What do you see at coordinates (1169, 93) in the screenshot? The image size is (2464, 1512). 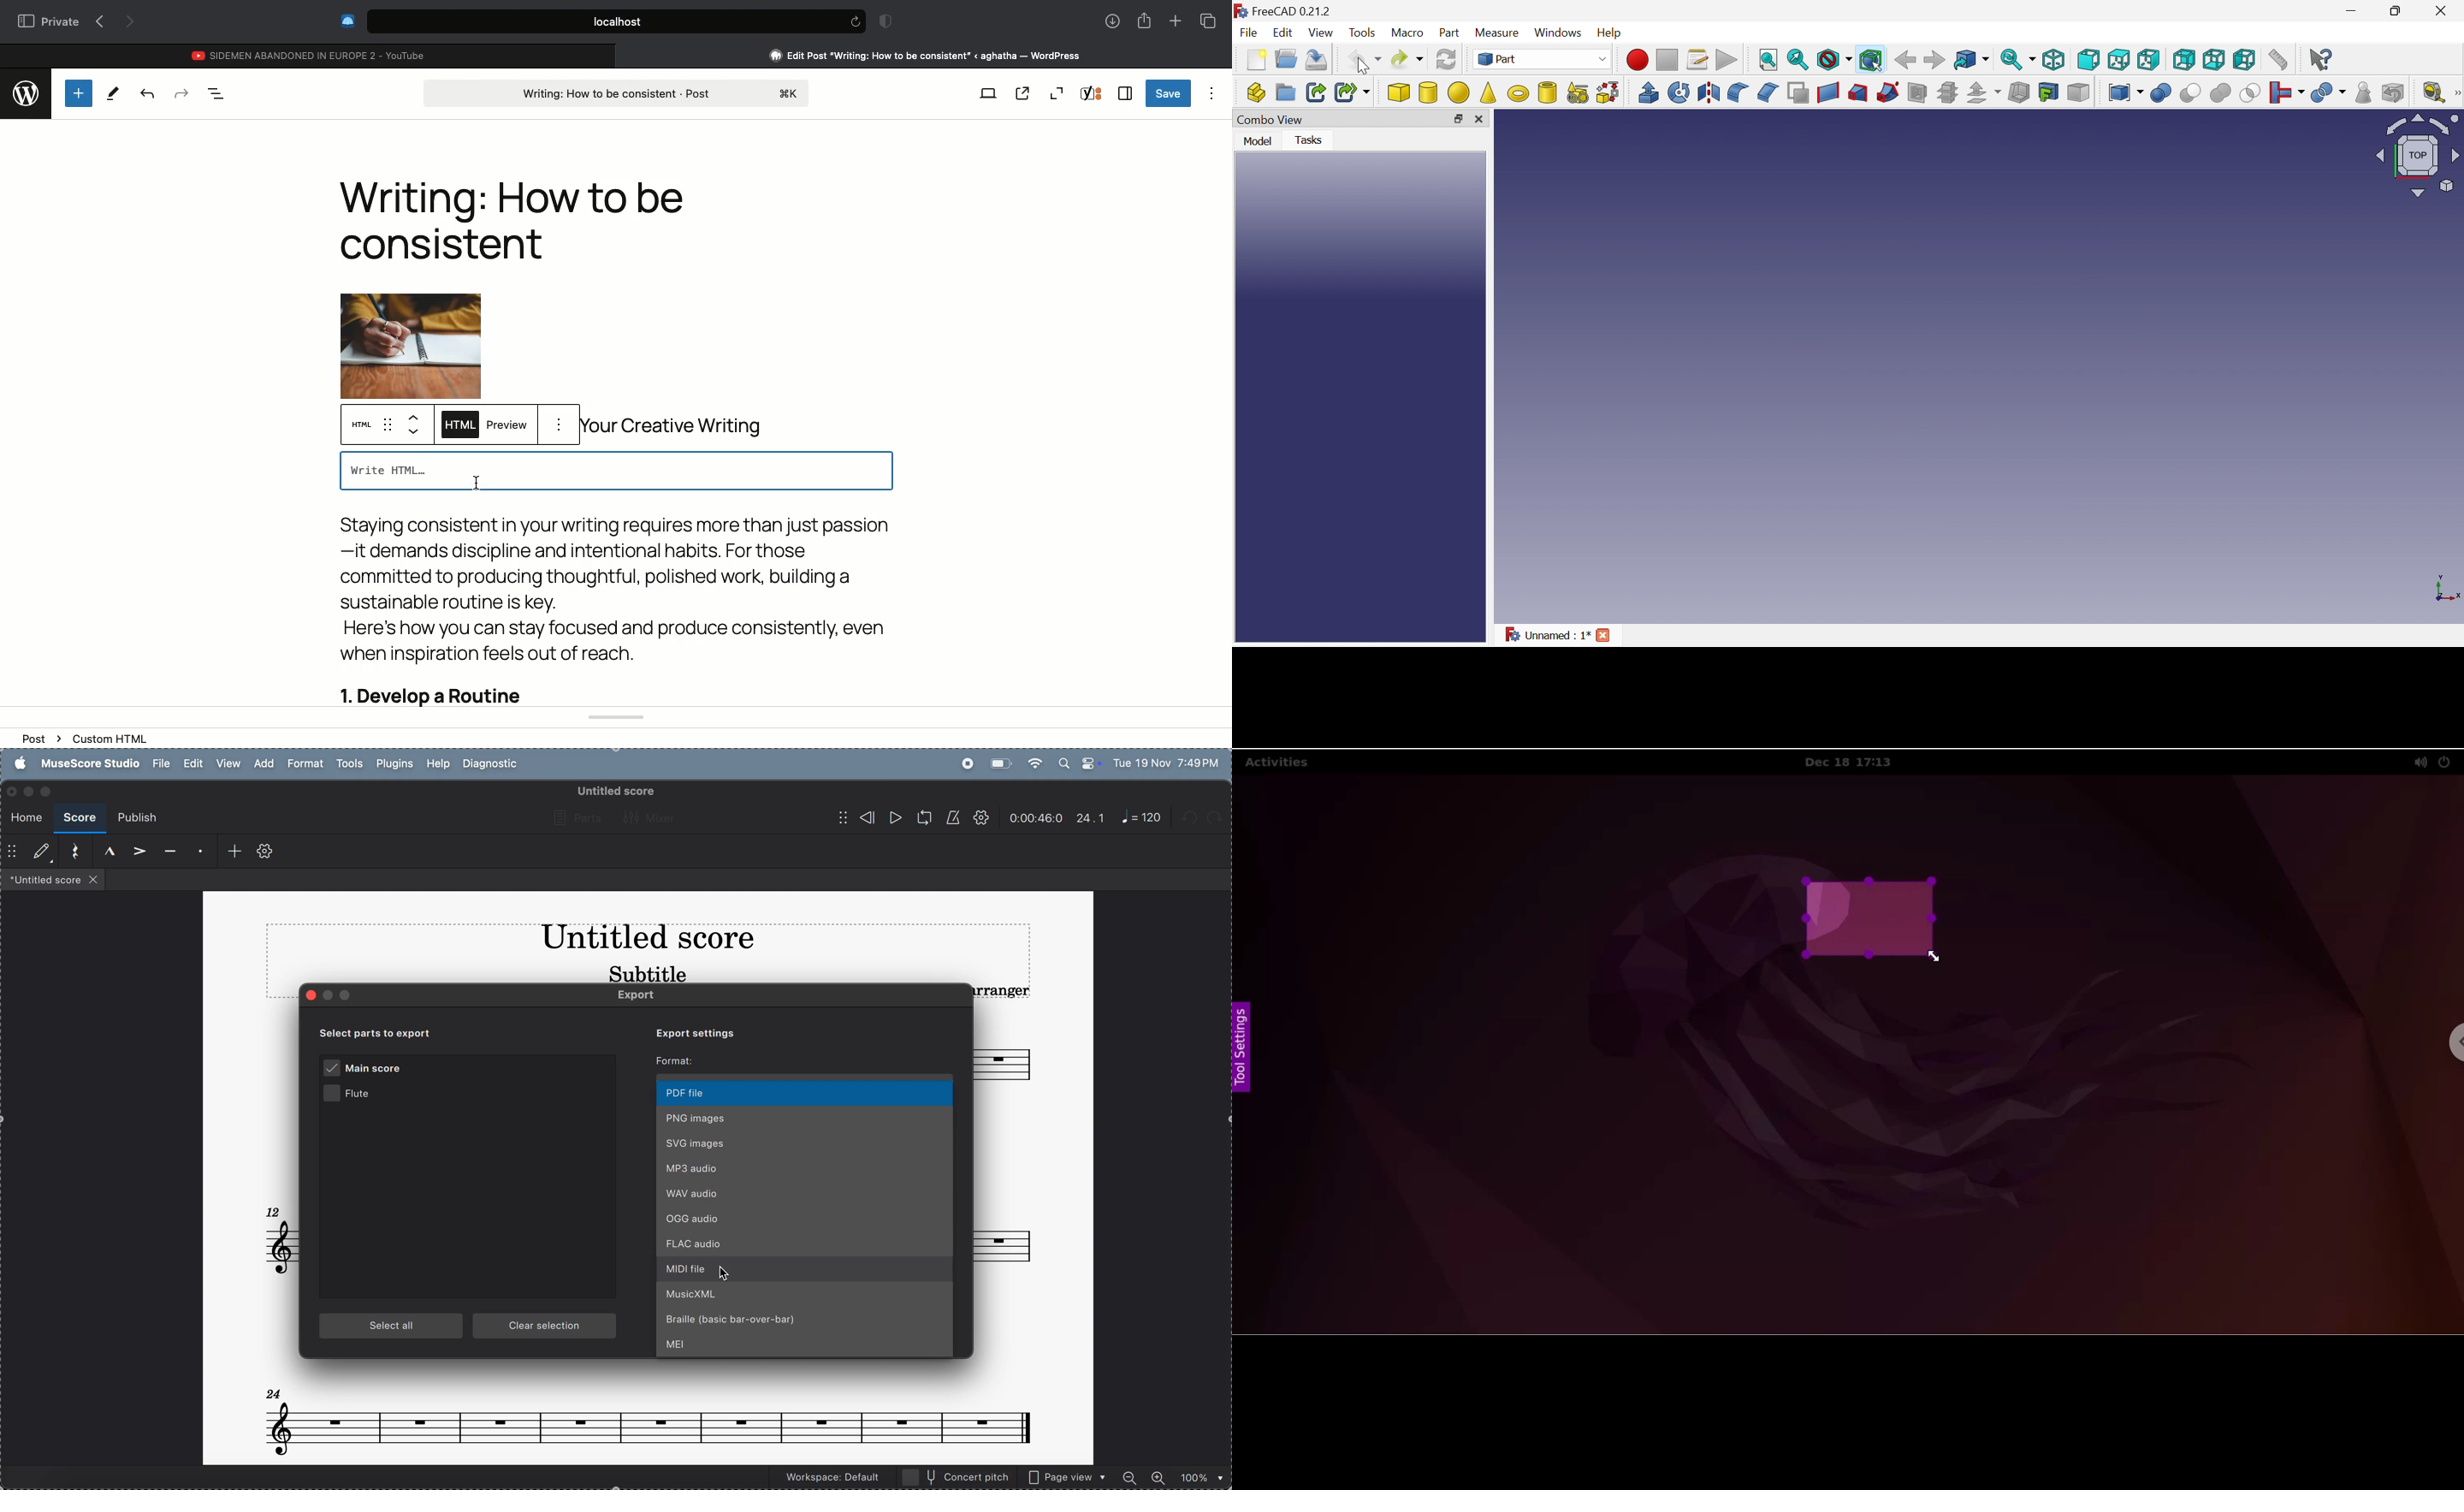 I see `Save` at bounding box center [1169, 93].